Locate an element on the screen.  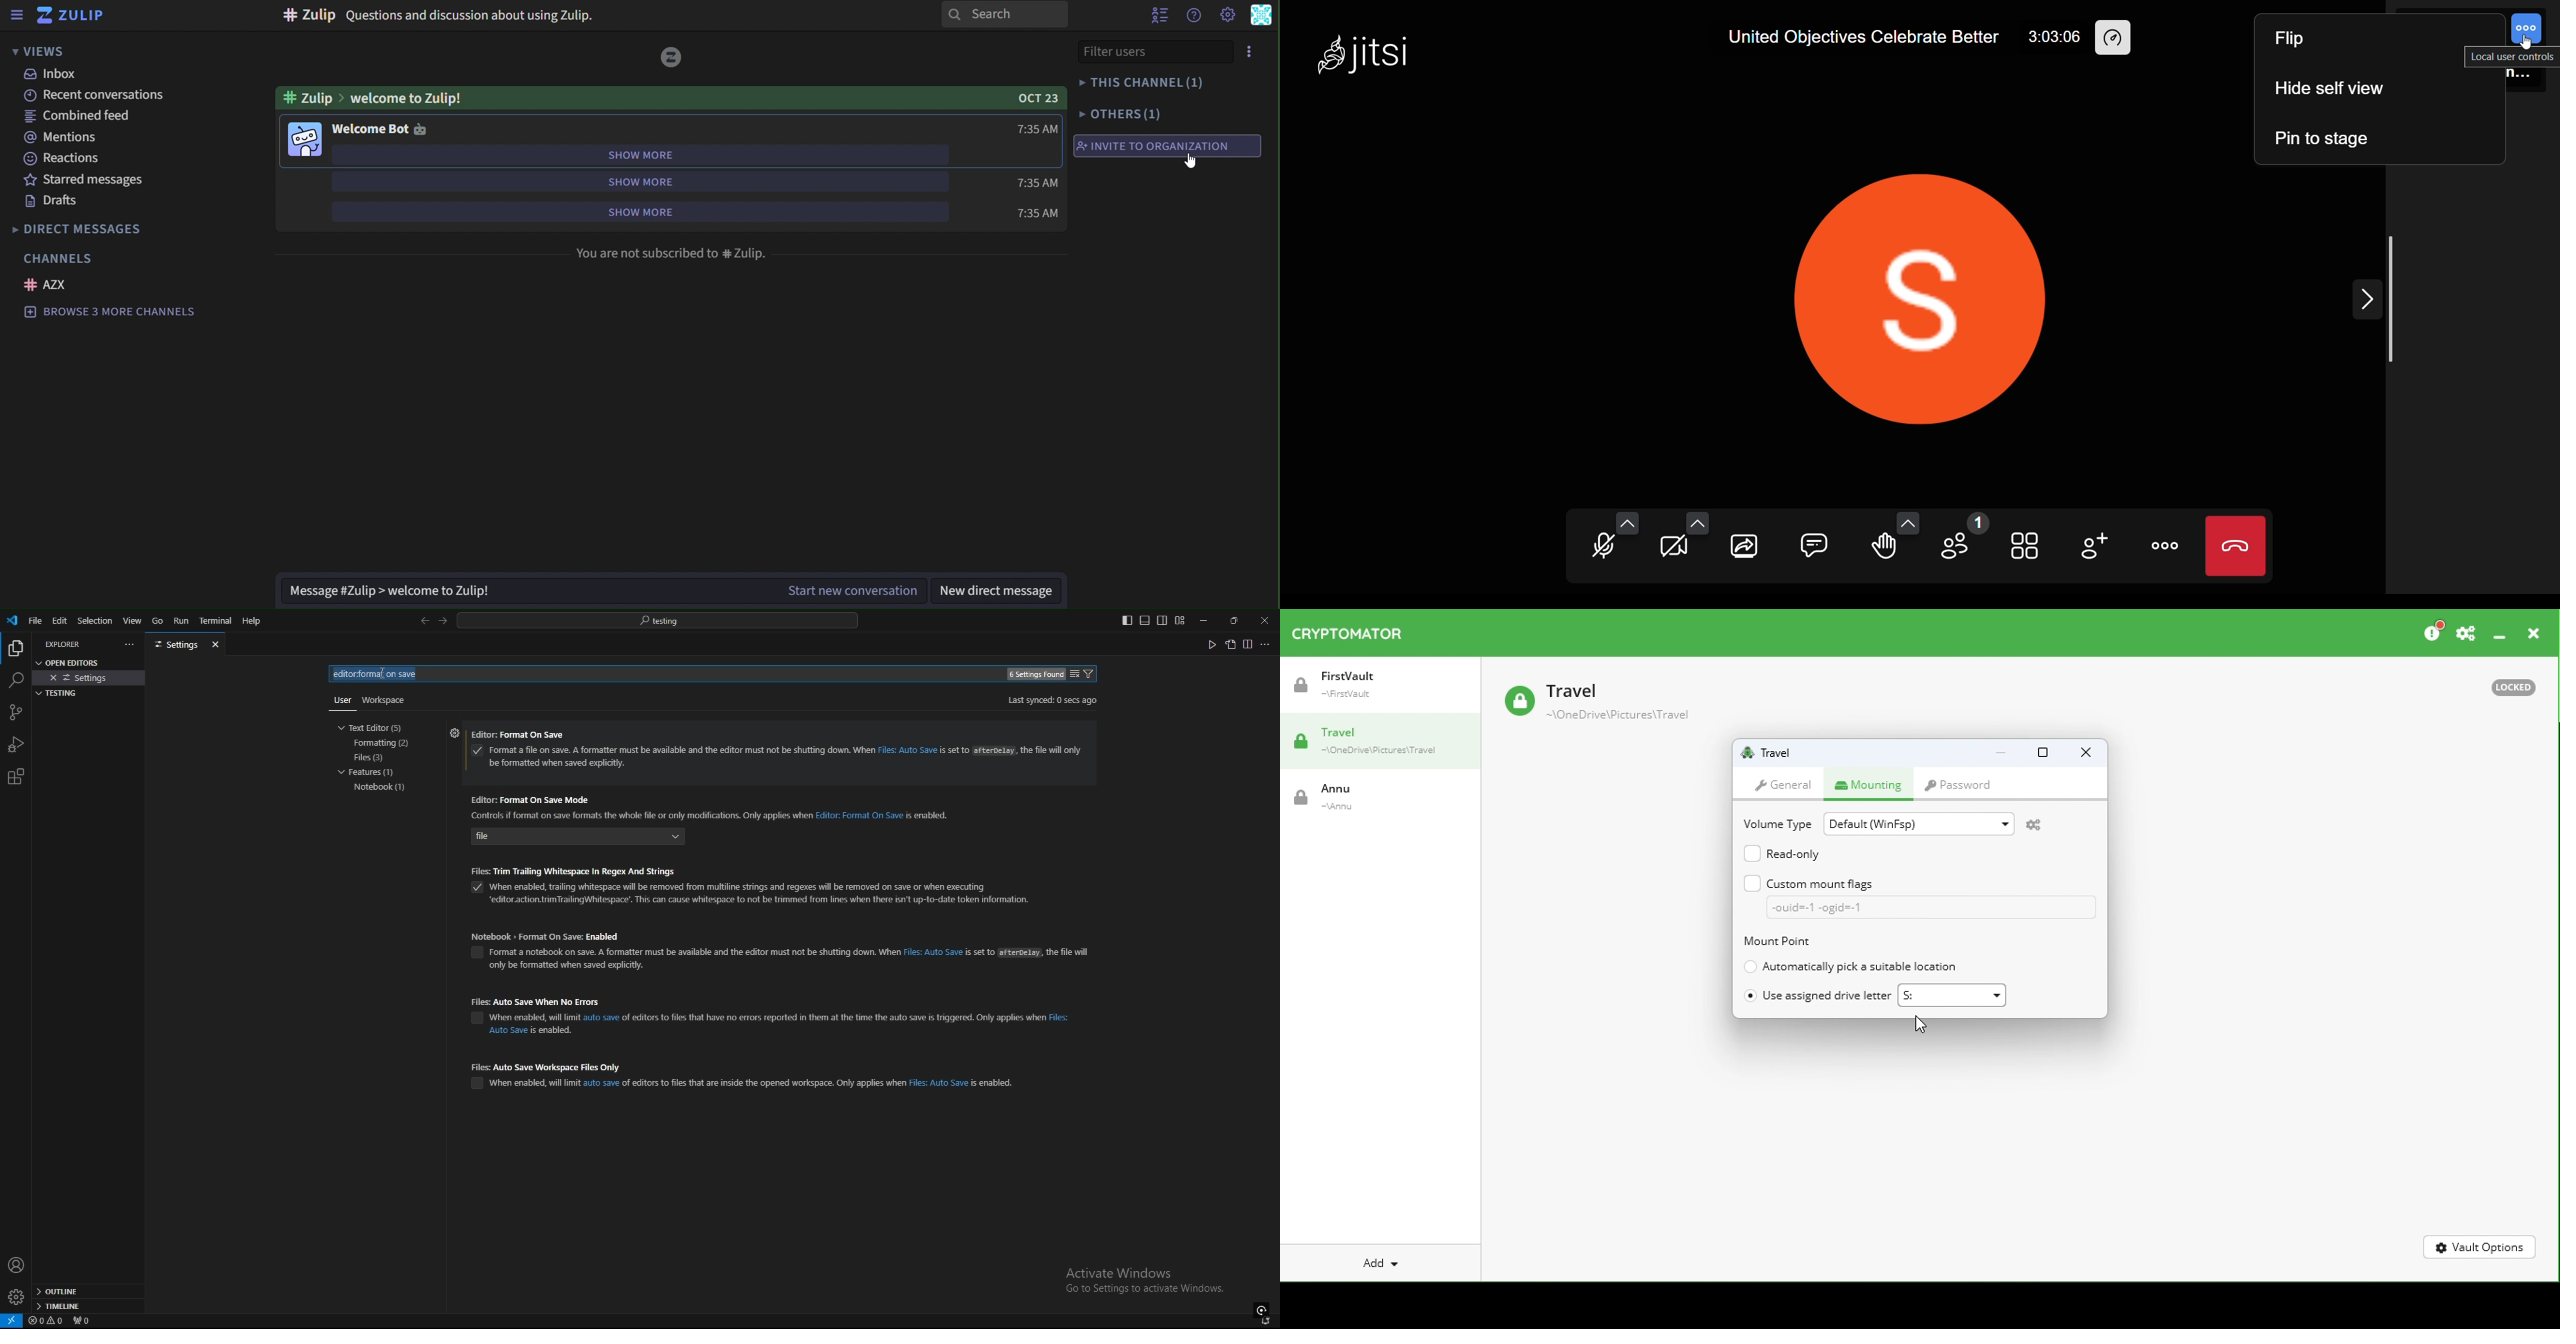
Default(WinFsp) is located at coordinates (1921, 823).